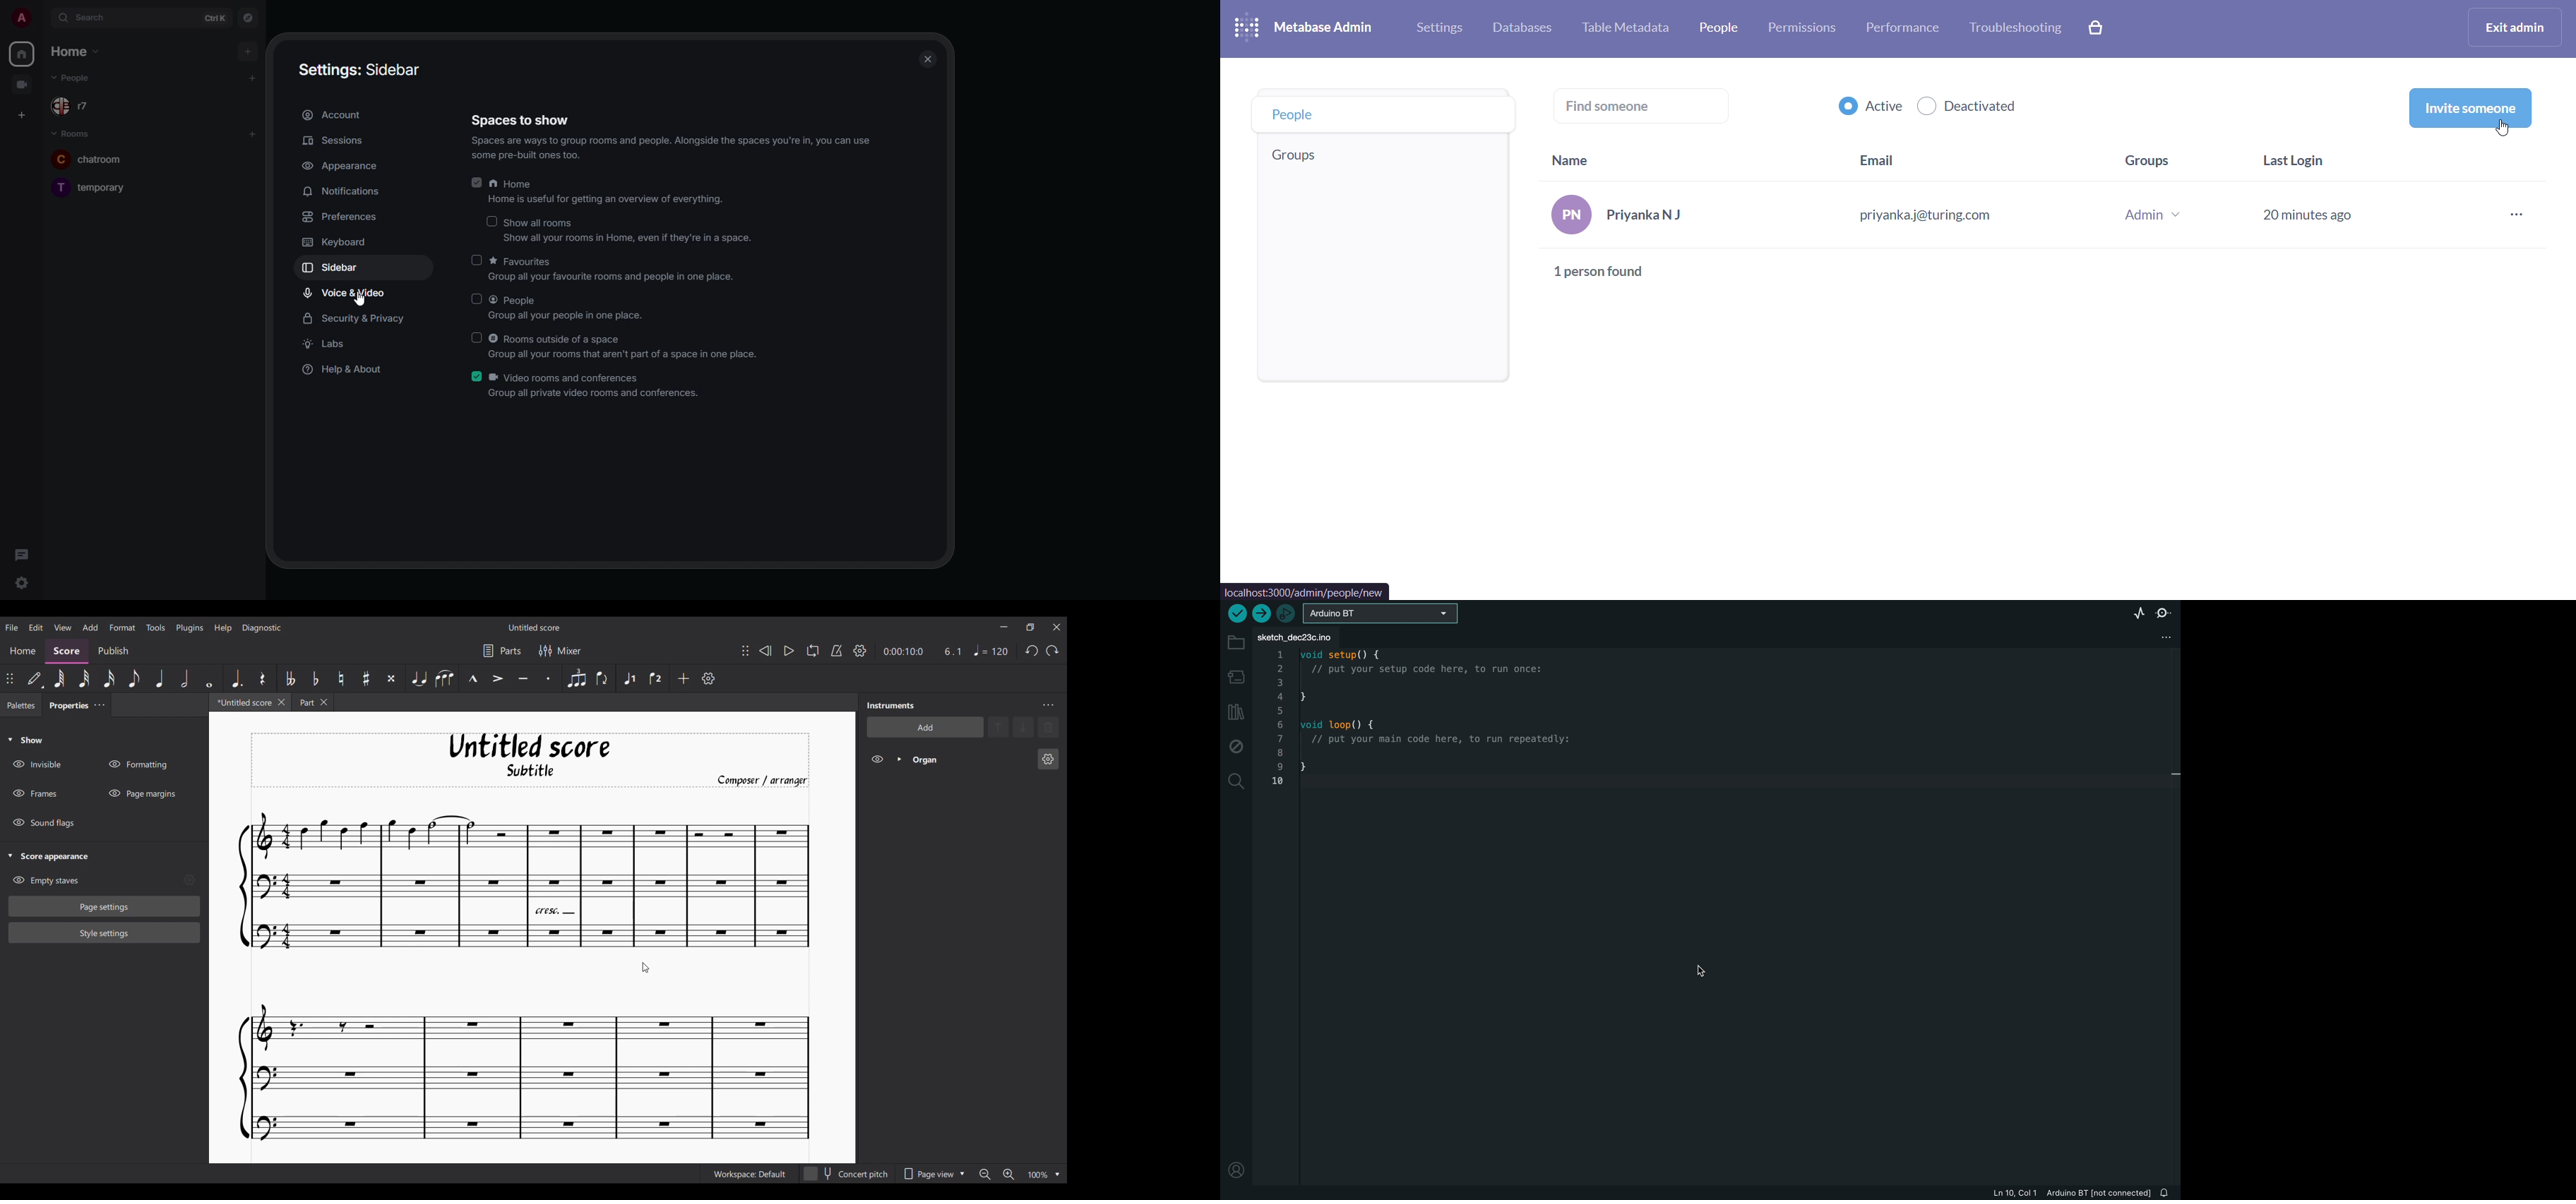 The image size is (2576, 1204). Describe the element at coordinates (252, 133) in the screenshot. I see `add` at that location.